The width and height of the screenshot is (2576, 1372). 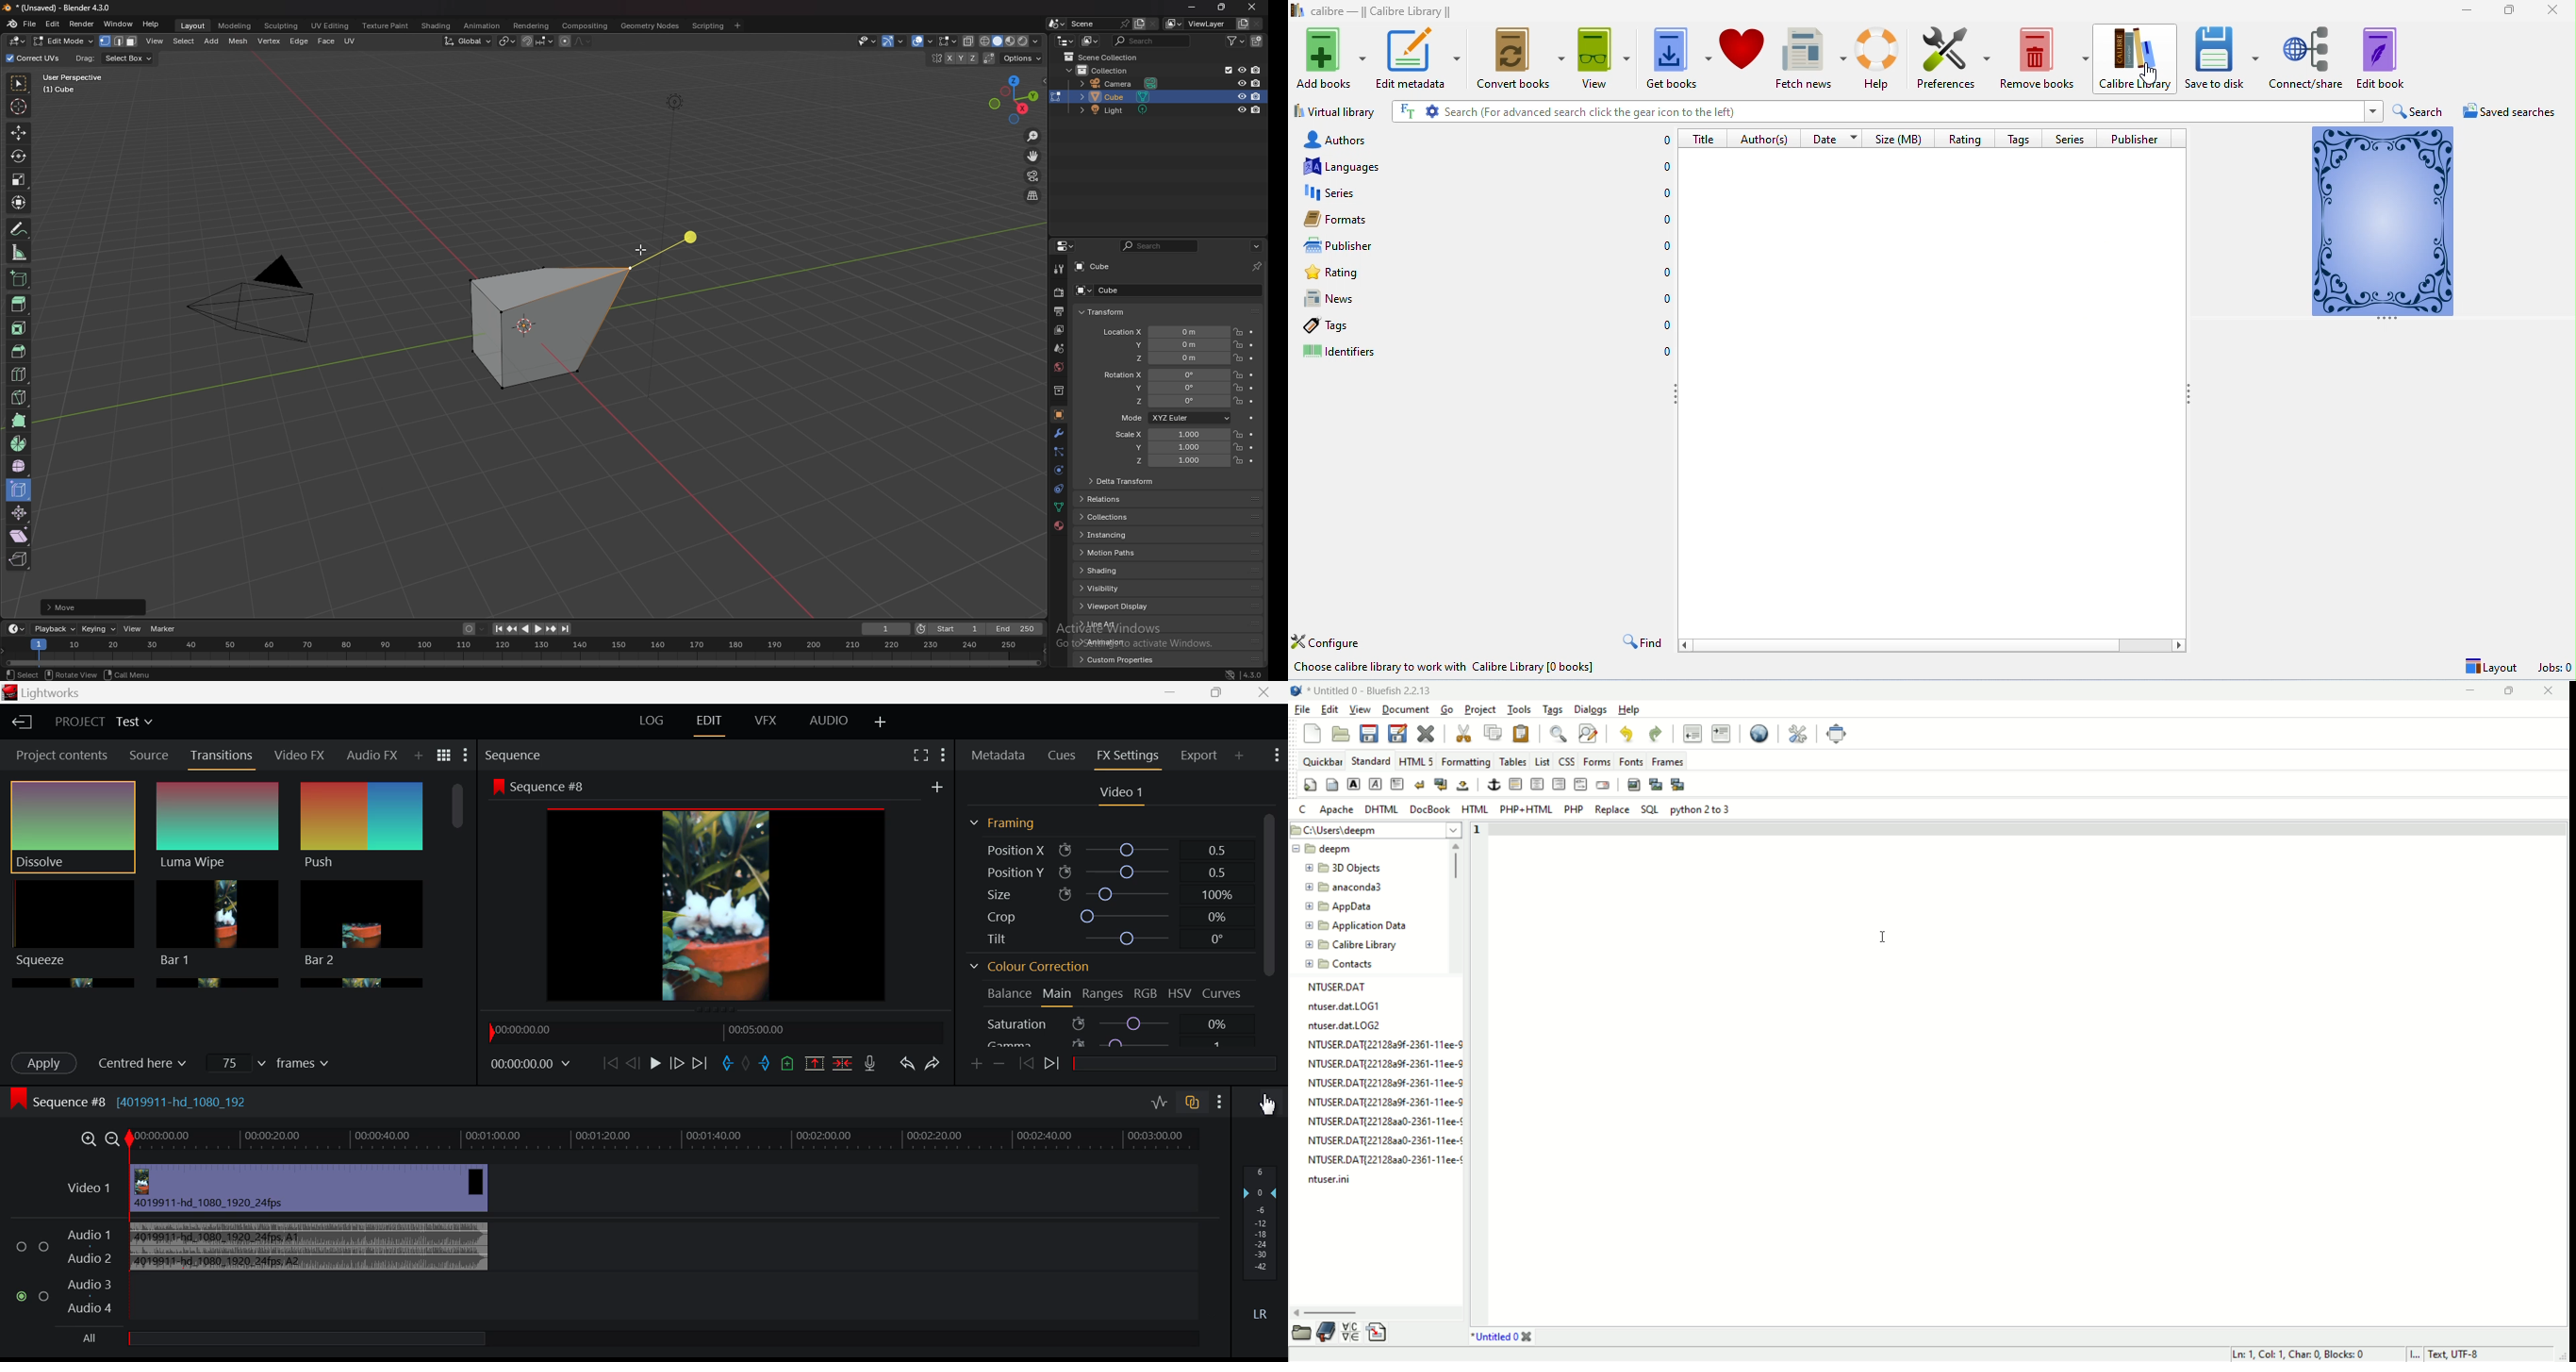 What do you see at coordinates (635, 675) in the screenshot?
I see `status` at bounding box center [635, 675].